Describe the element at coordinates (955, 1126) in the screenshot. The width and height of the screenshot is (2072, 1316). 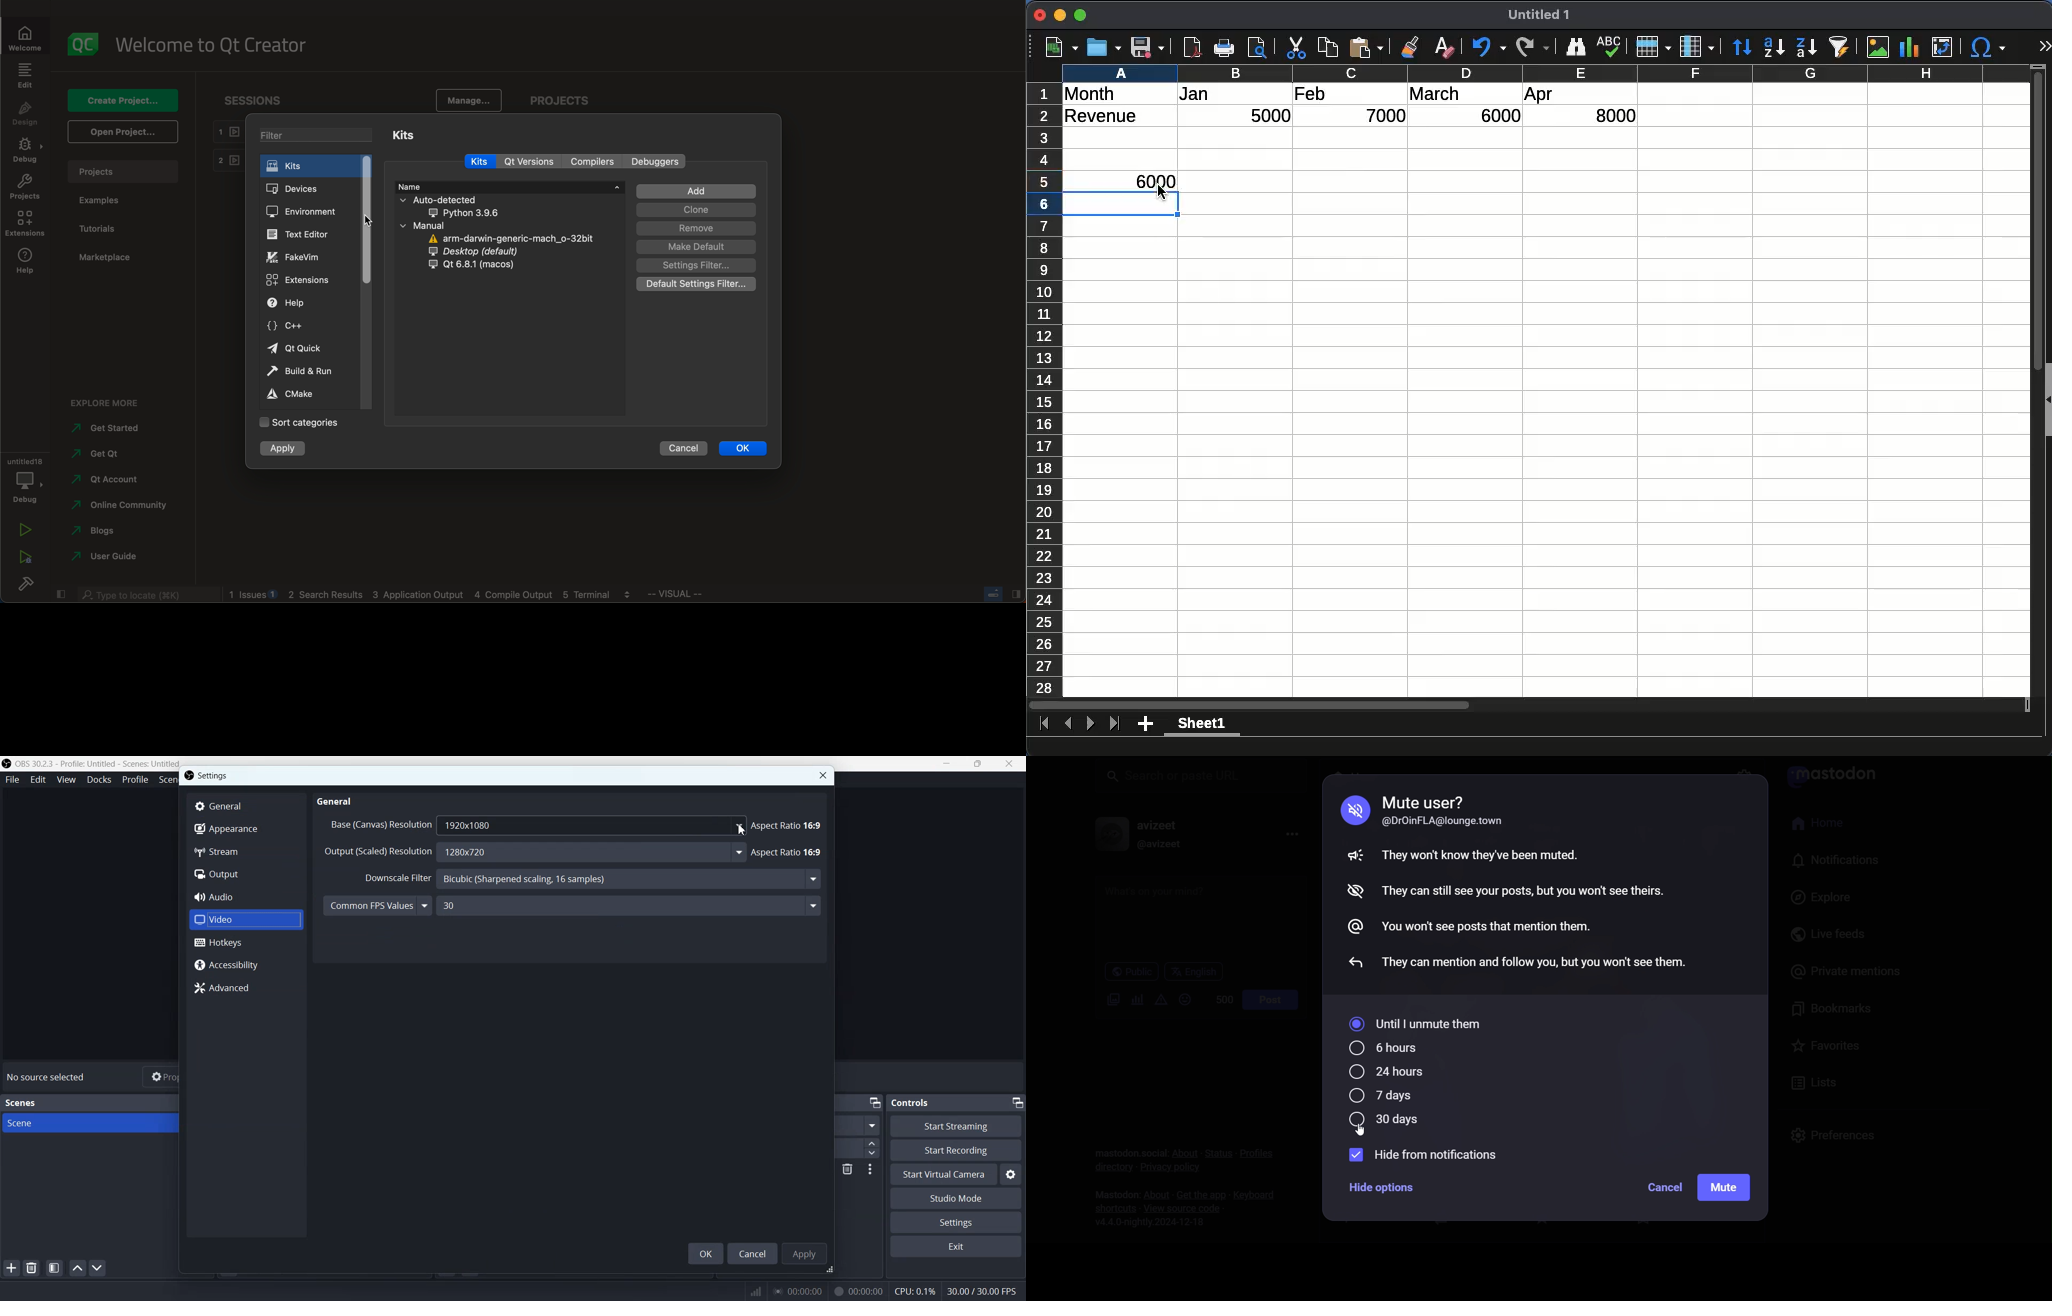
I see `Start Streaming` at that location.